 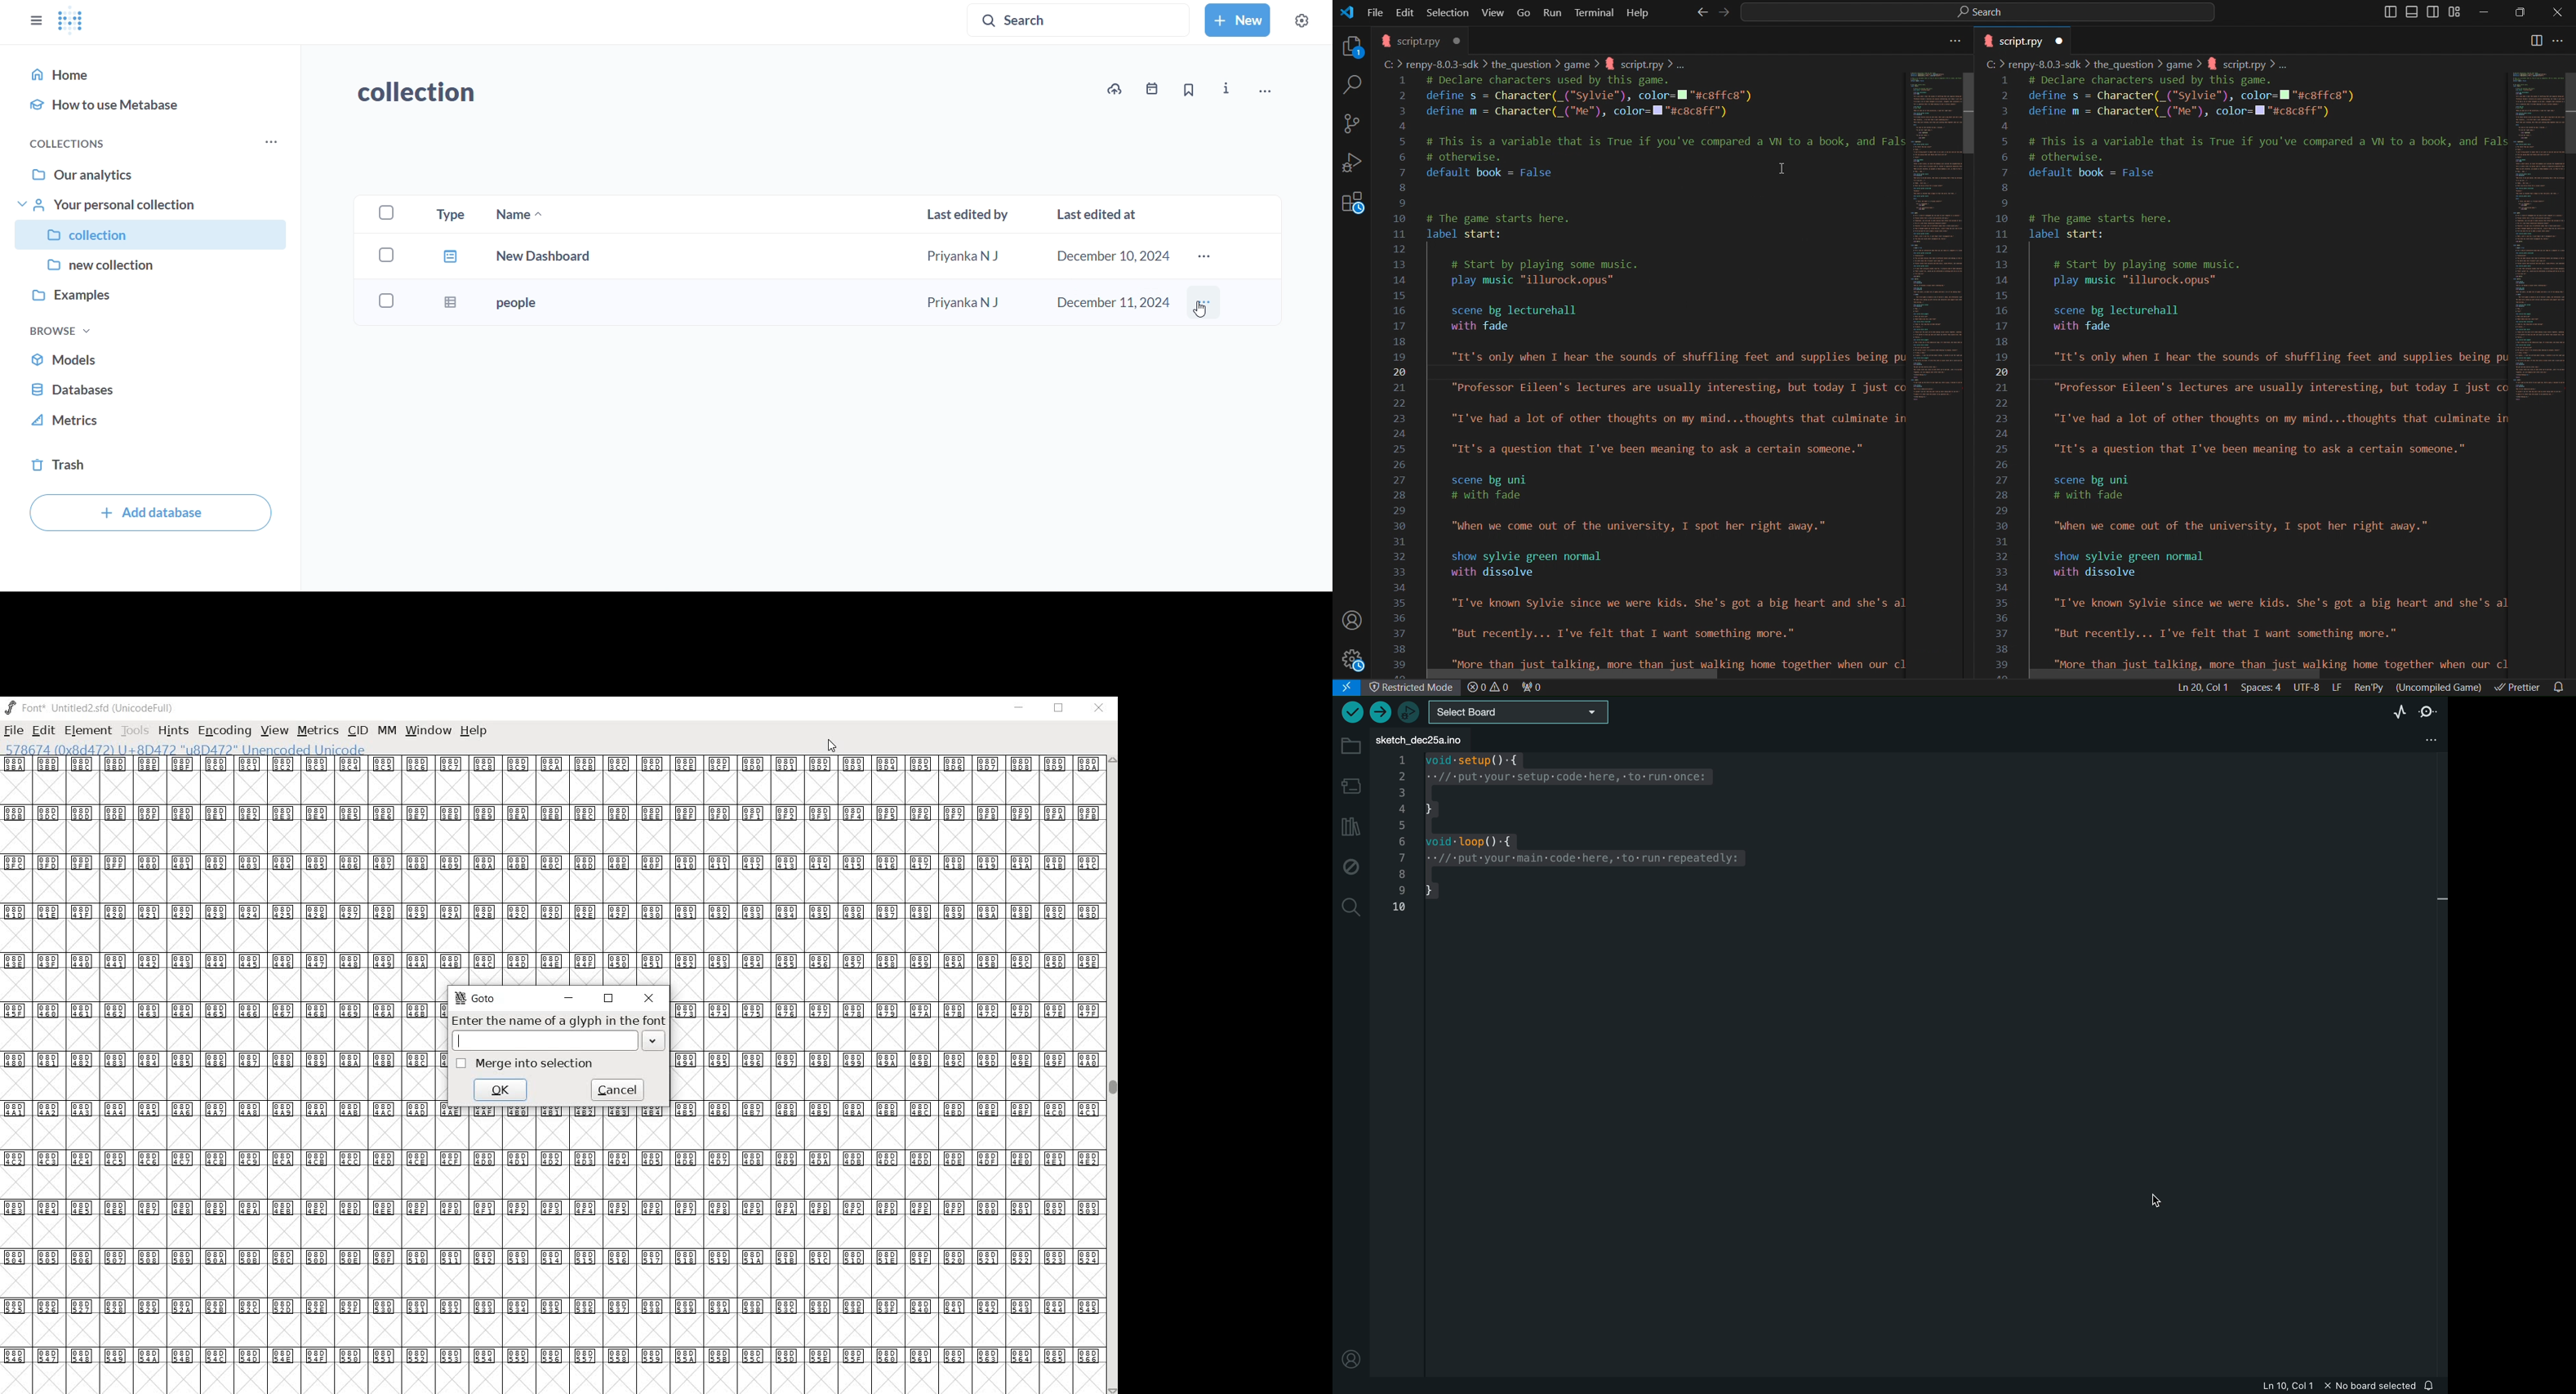 I want to click on Open a remote window, so click(x=1349, y=688).